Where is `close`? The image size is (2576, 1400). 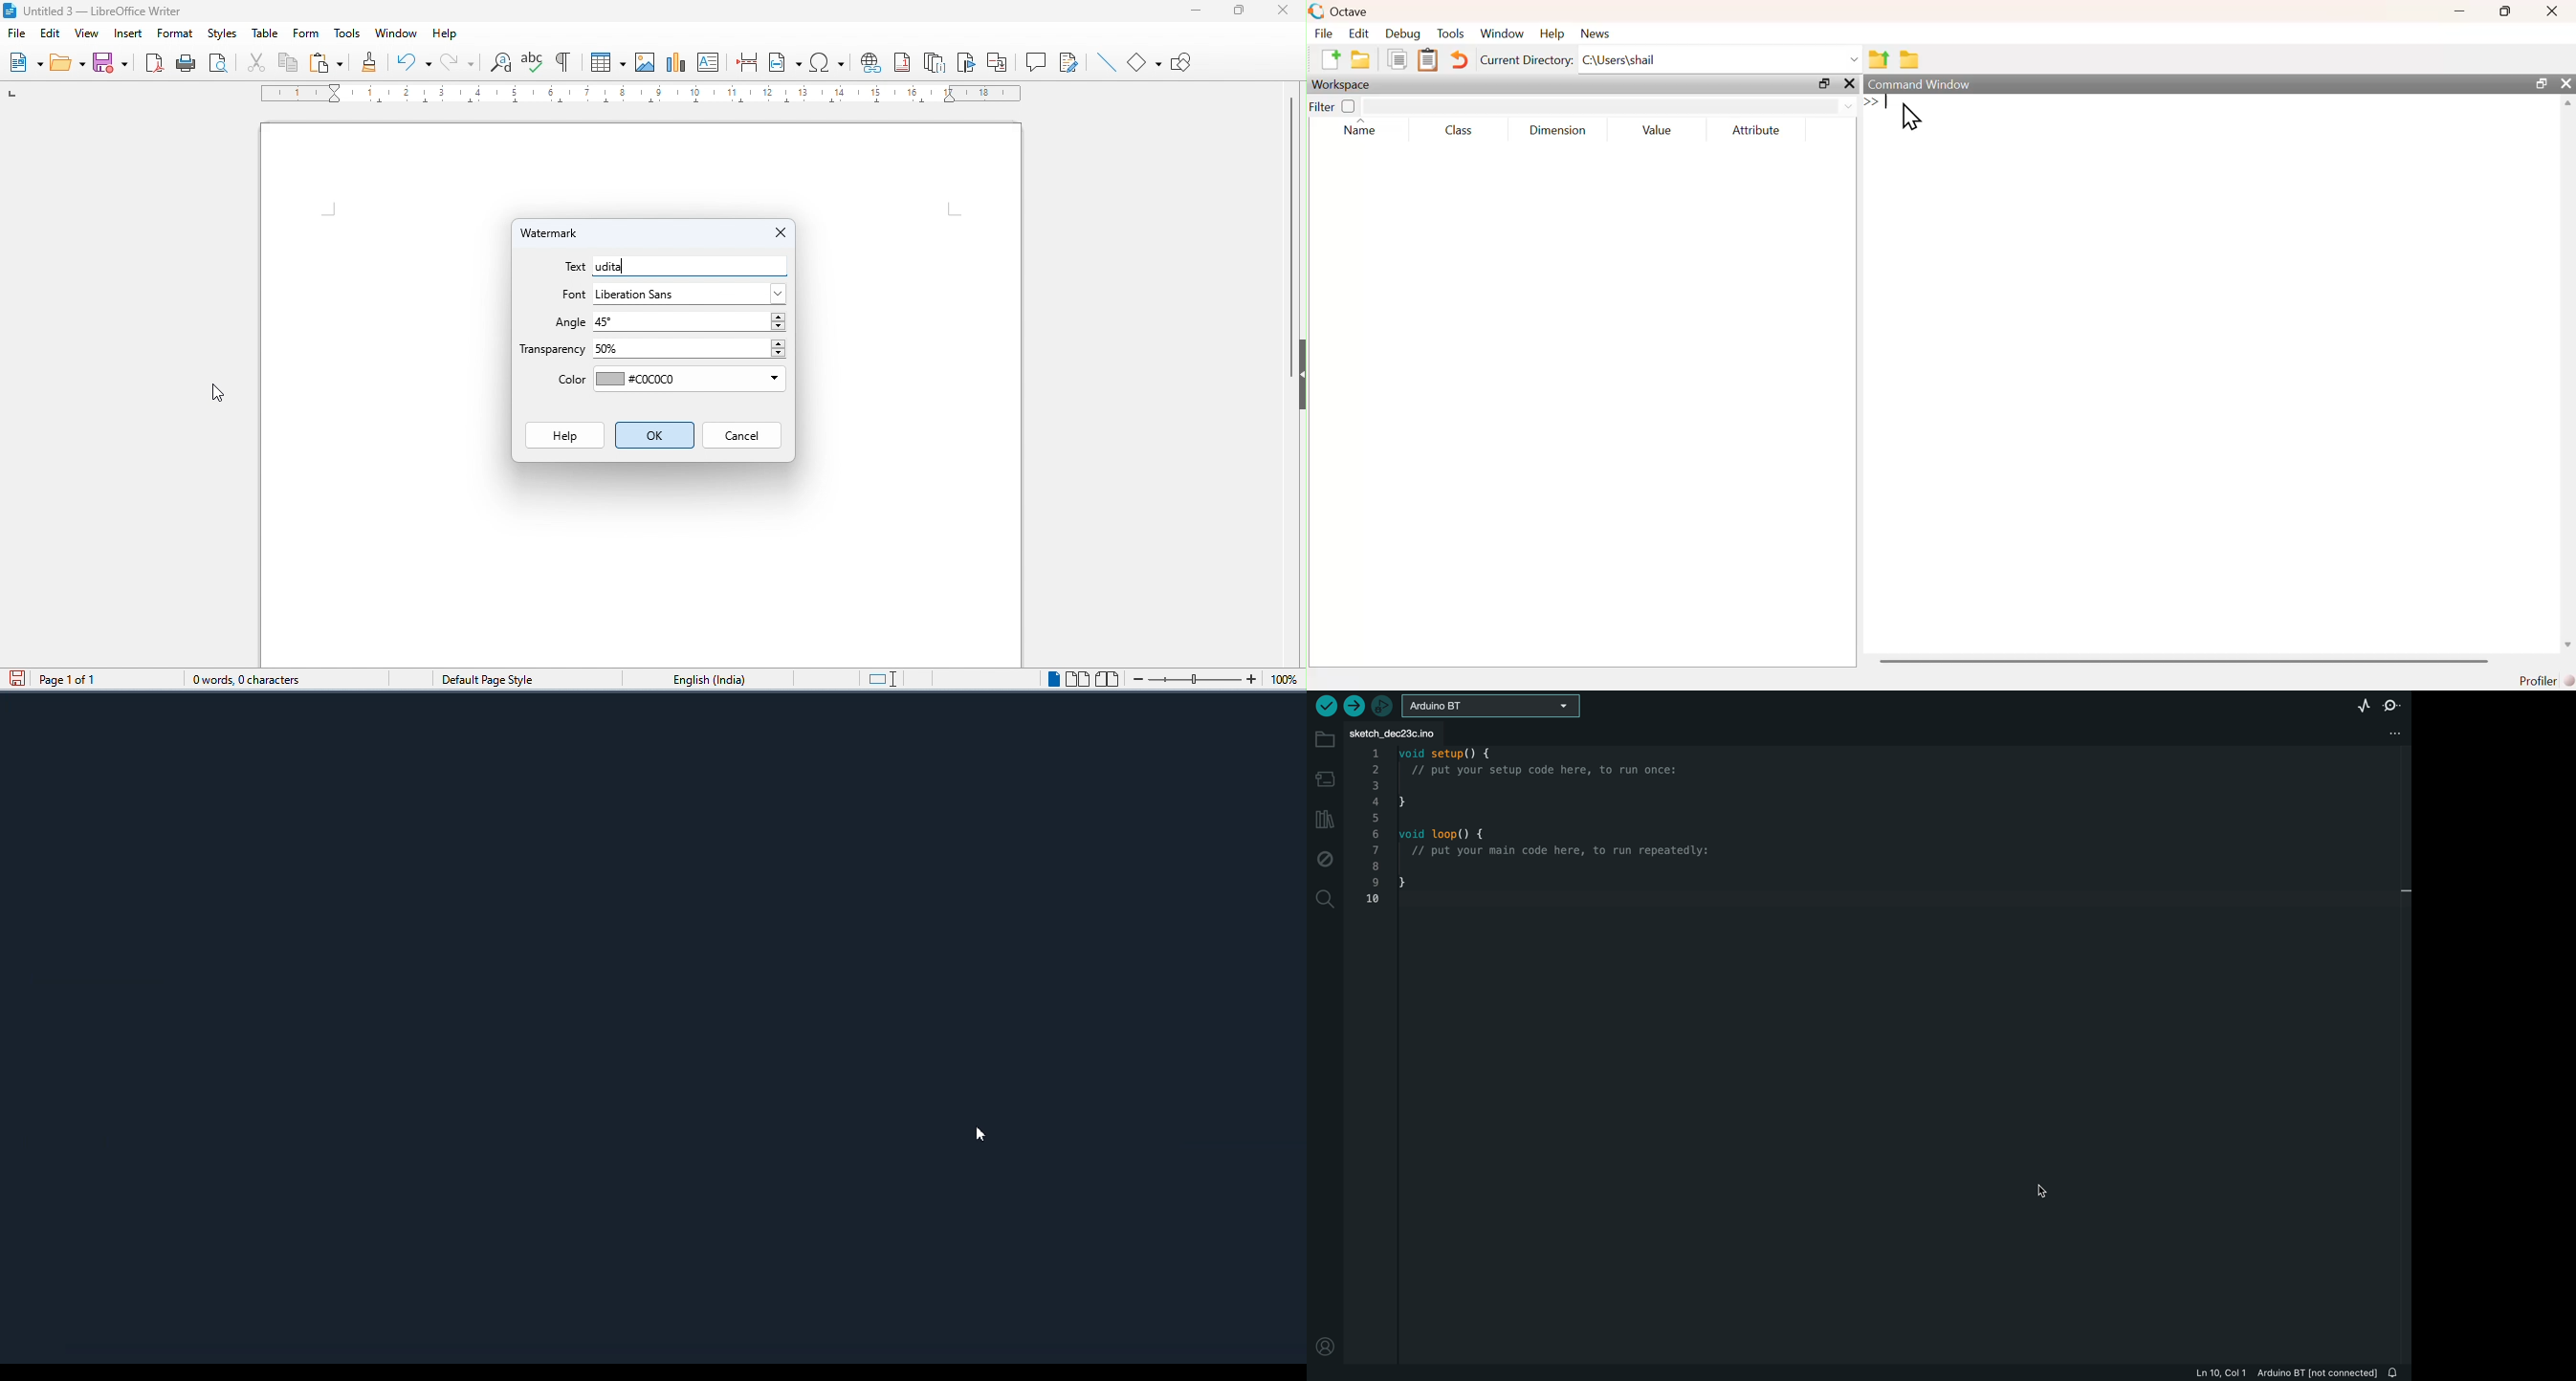 close is located at coordinates (777, 232).